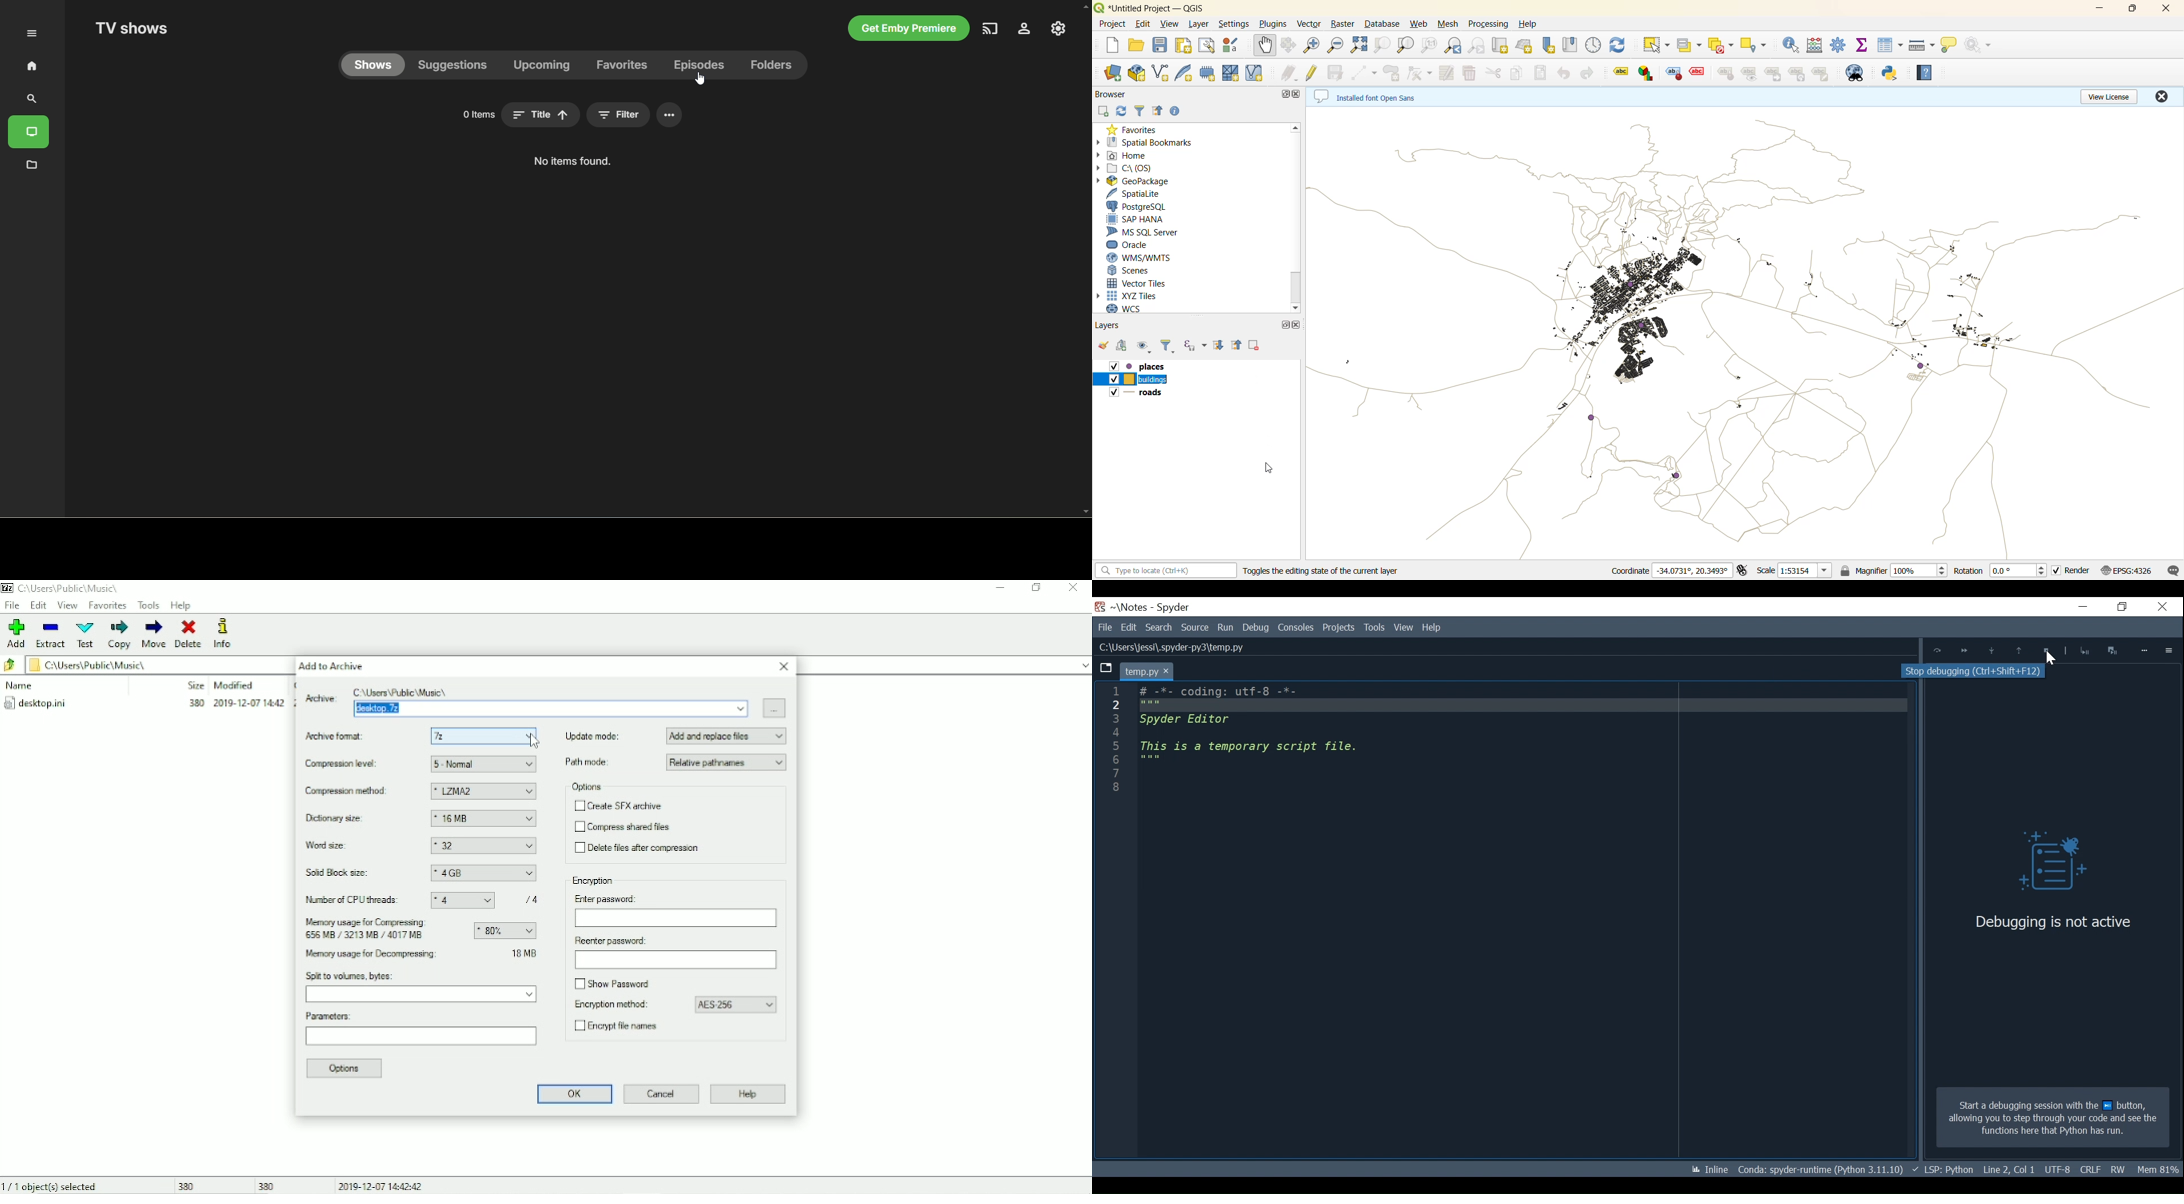  Describe the element at coordinates (181, 606) in the screenshot. I see `Help` at that location.